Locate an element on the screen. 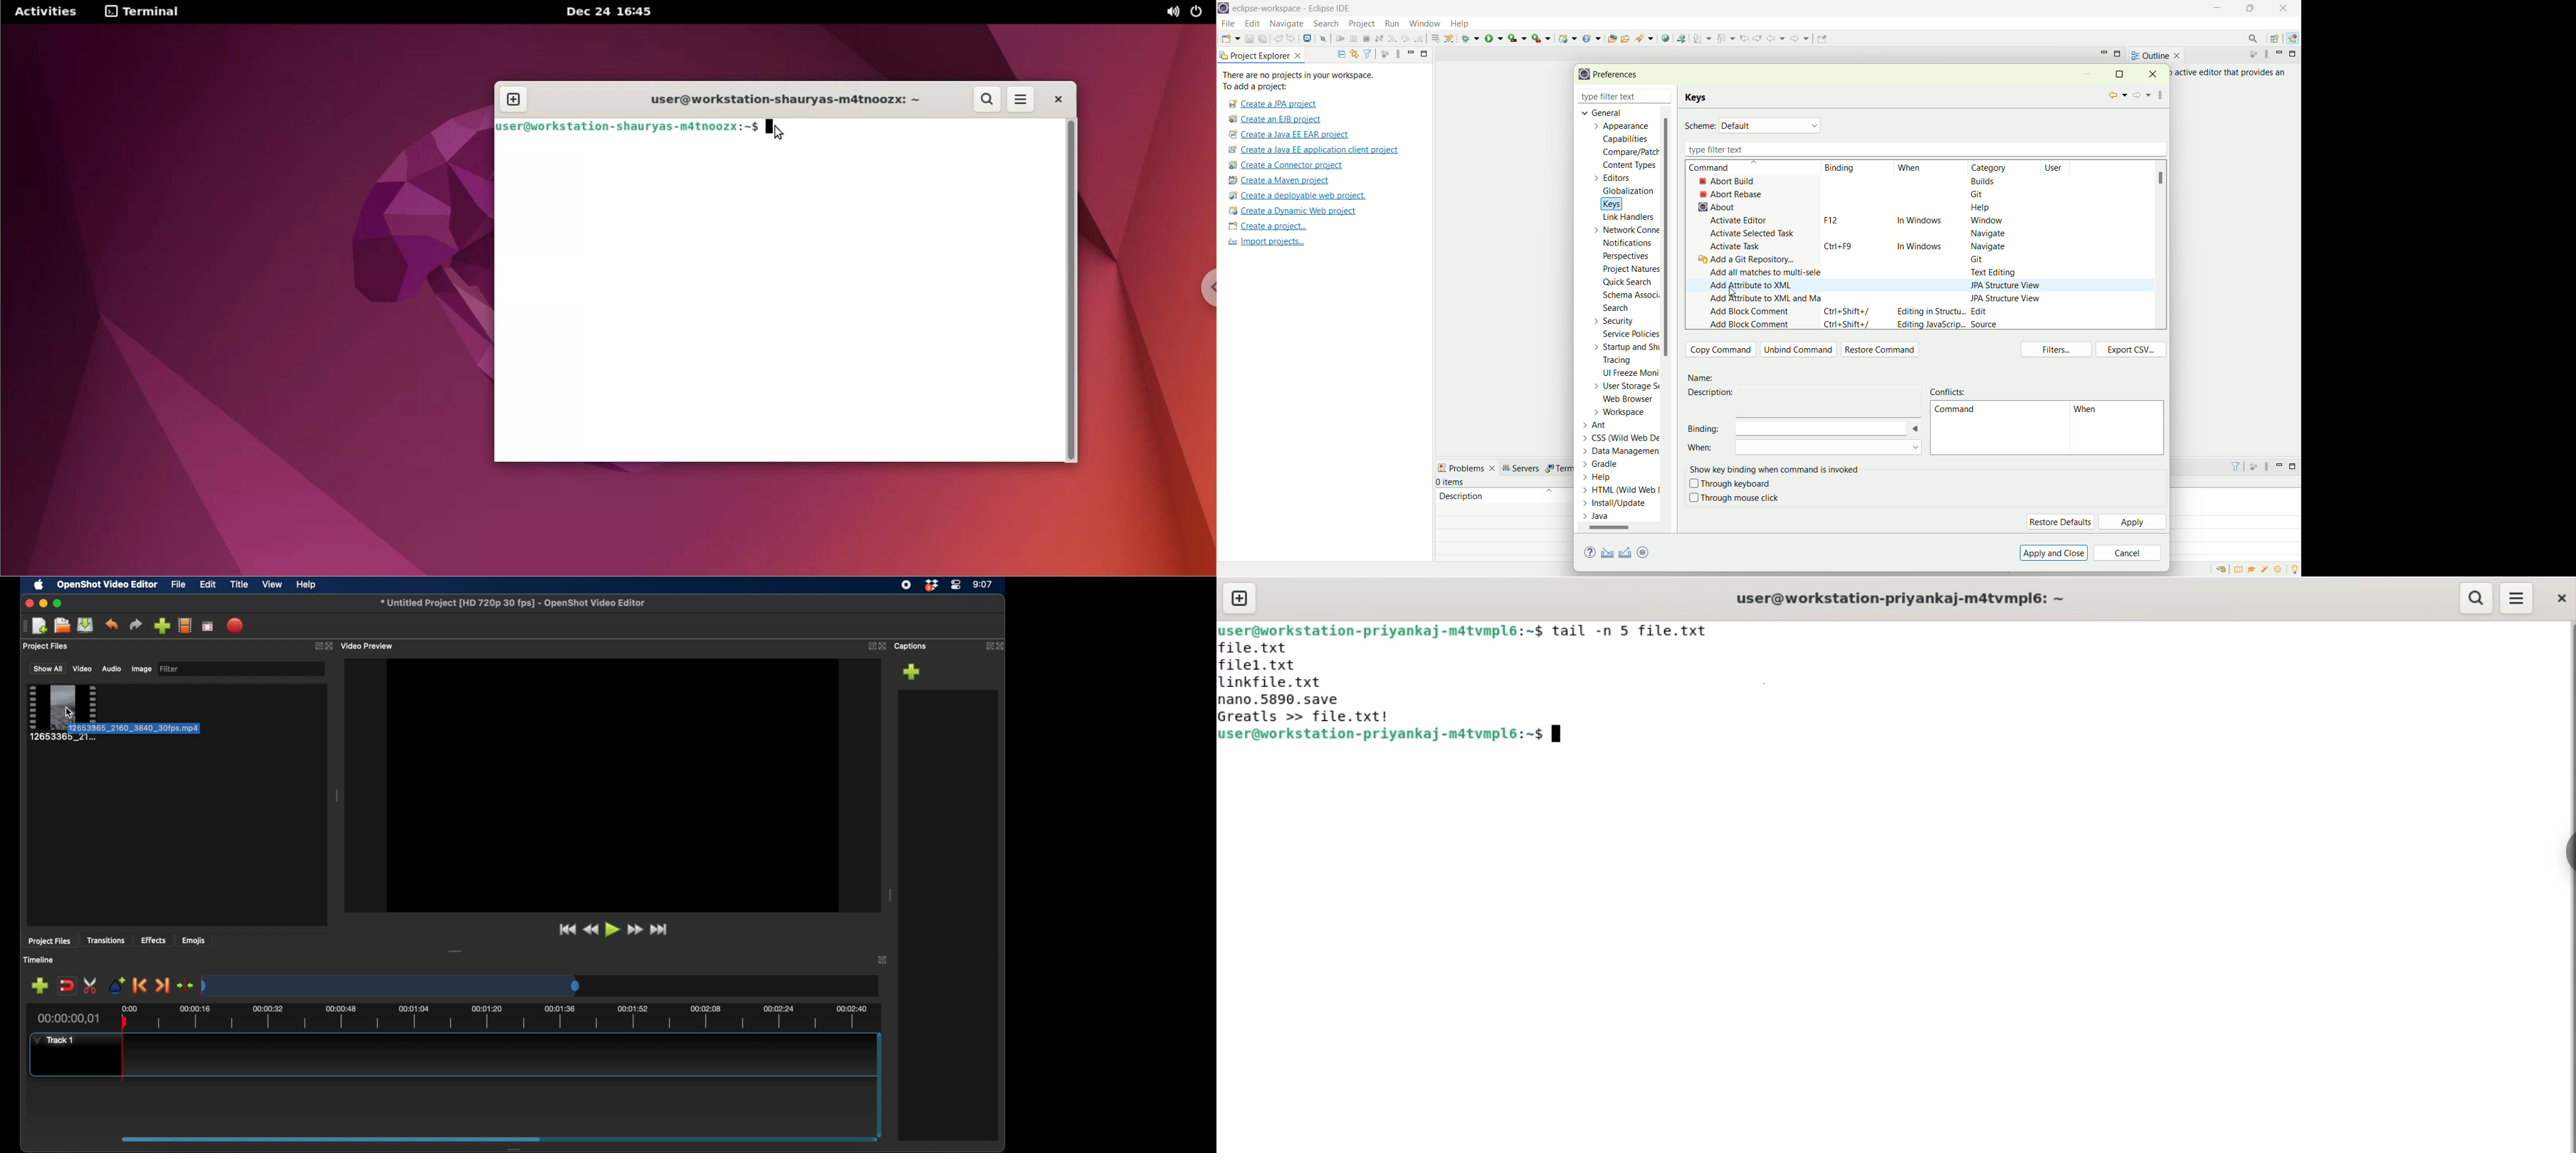 This screenshot has width=2576, height=1176. close is located at coordinates (2287, 8).